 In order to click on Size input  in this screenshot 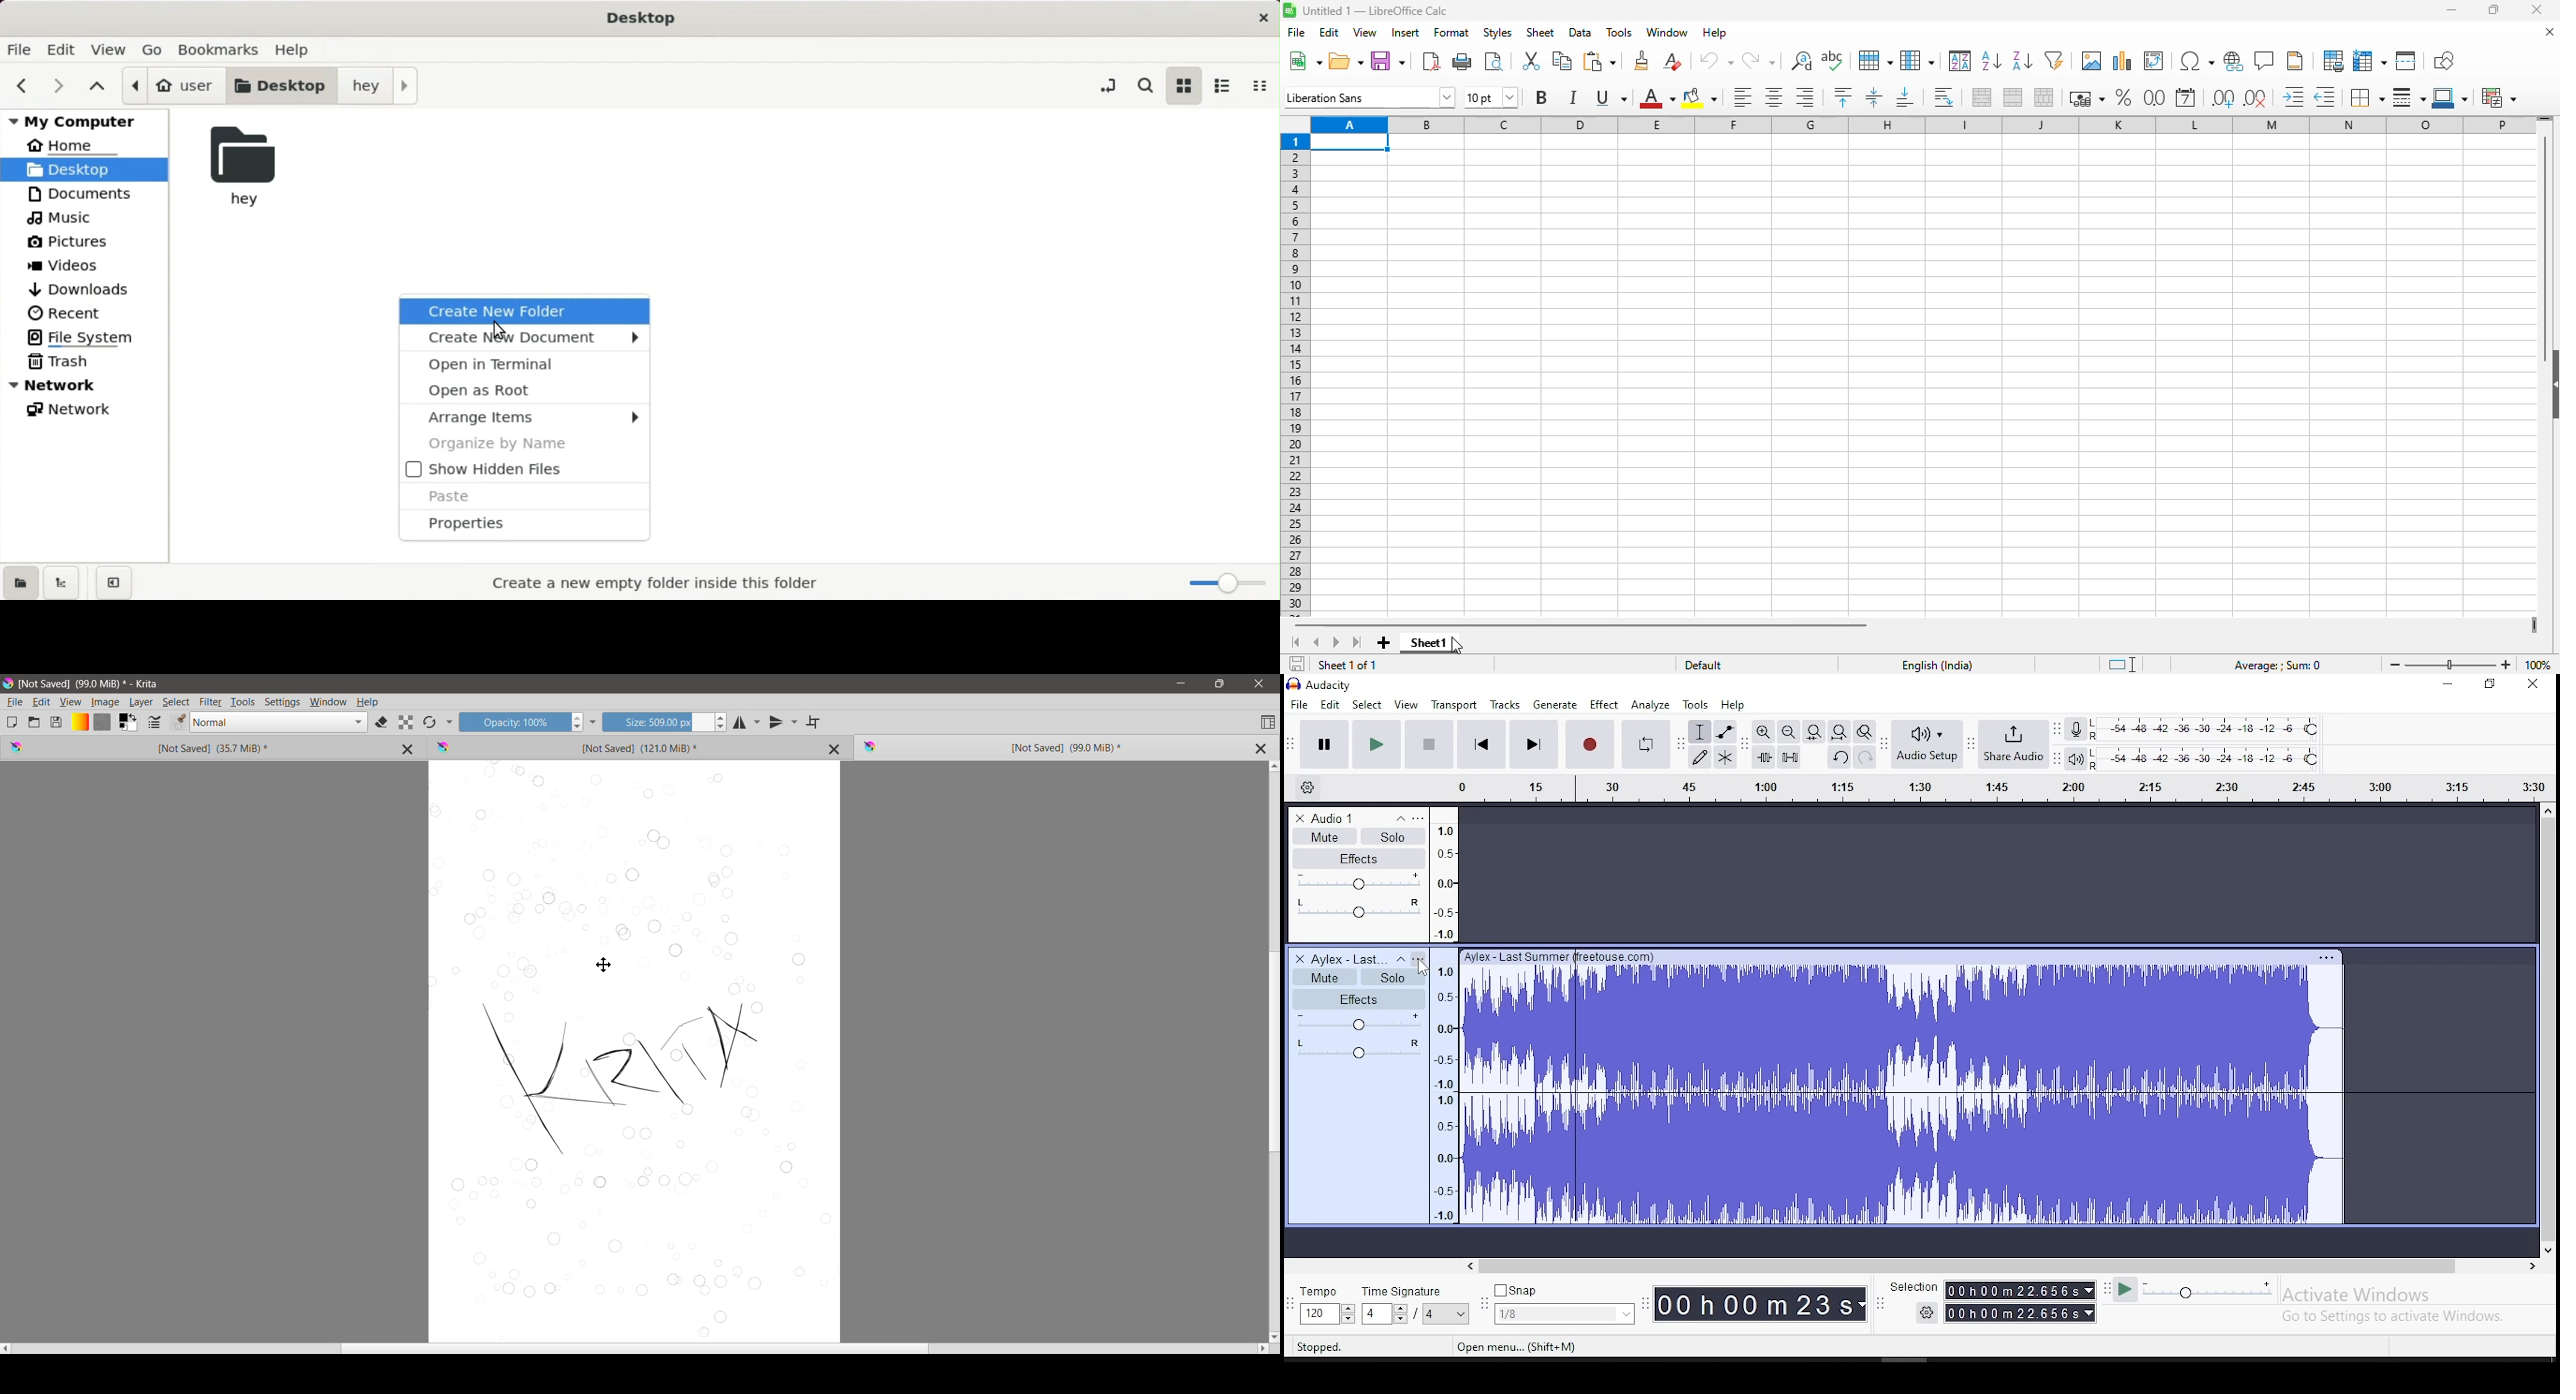, I will do `click(657, 721)`.